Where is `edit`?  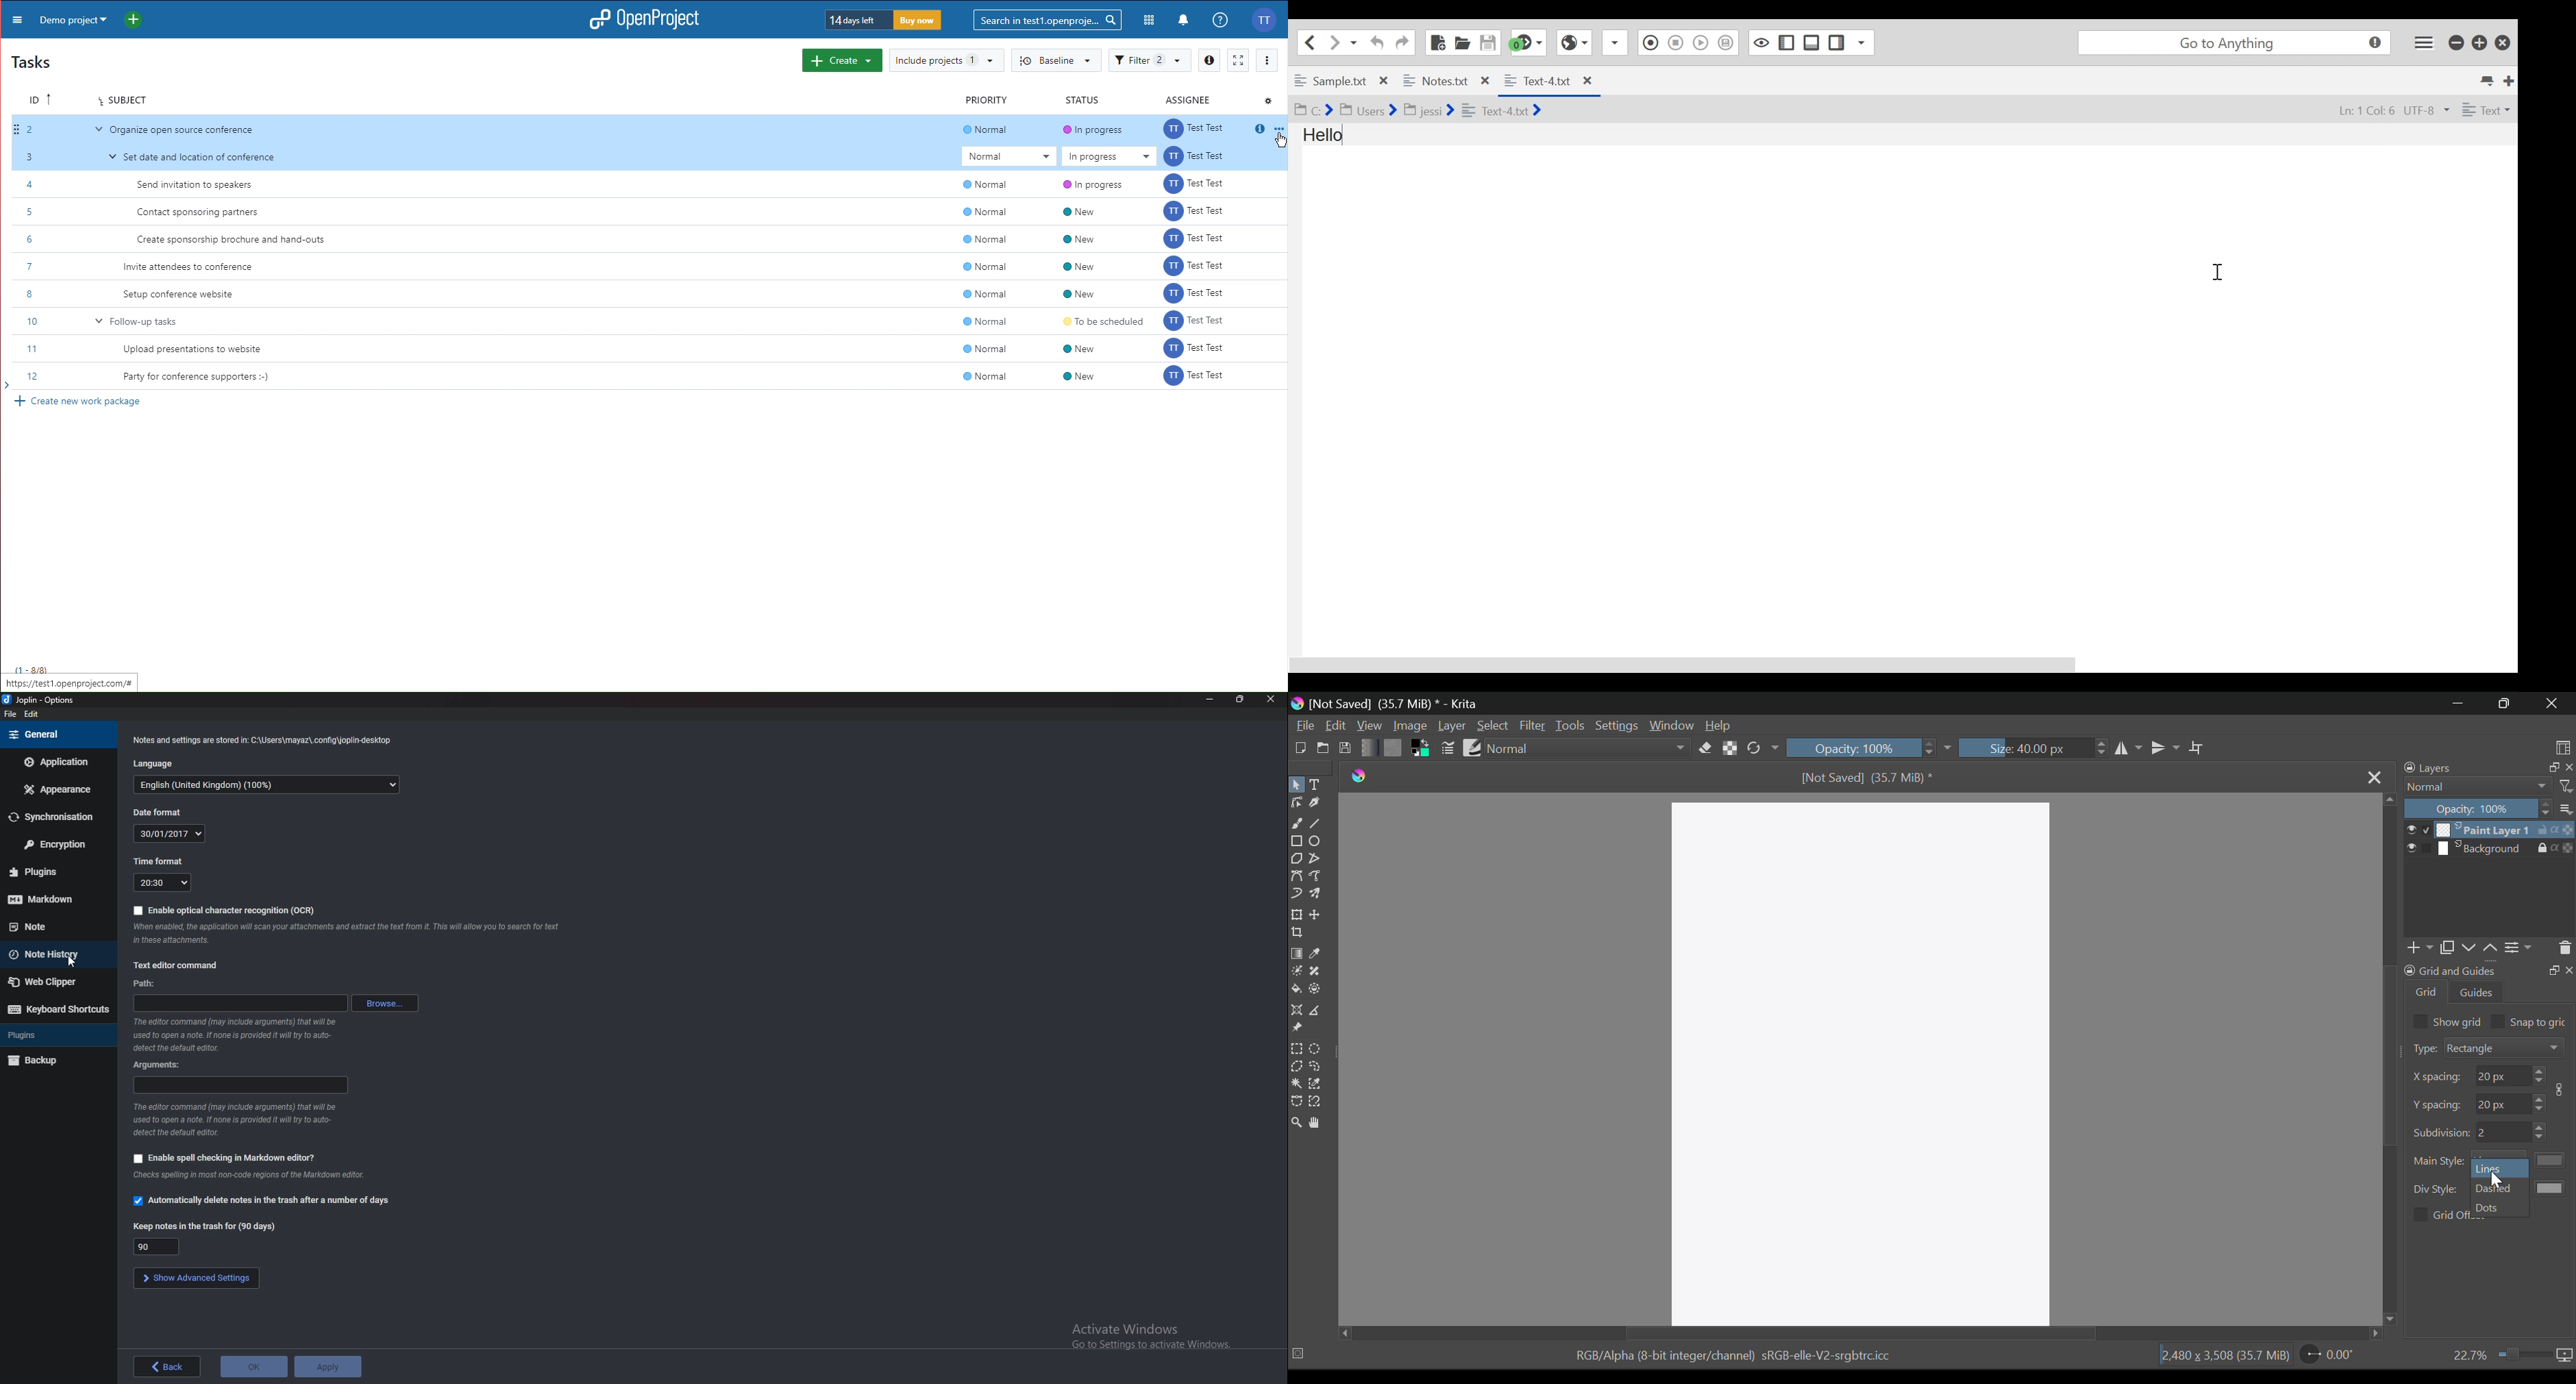 edit is located at coordinates (33, 714).